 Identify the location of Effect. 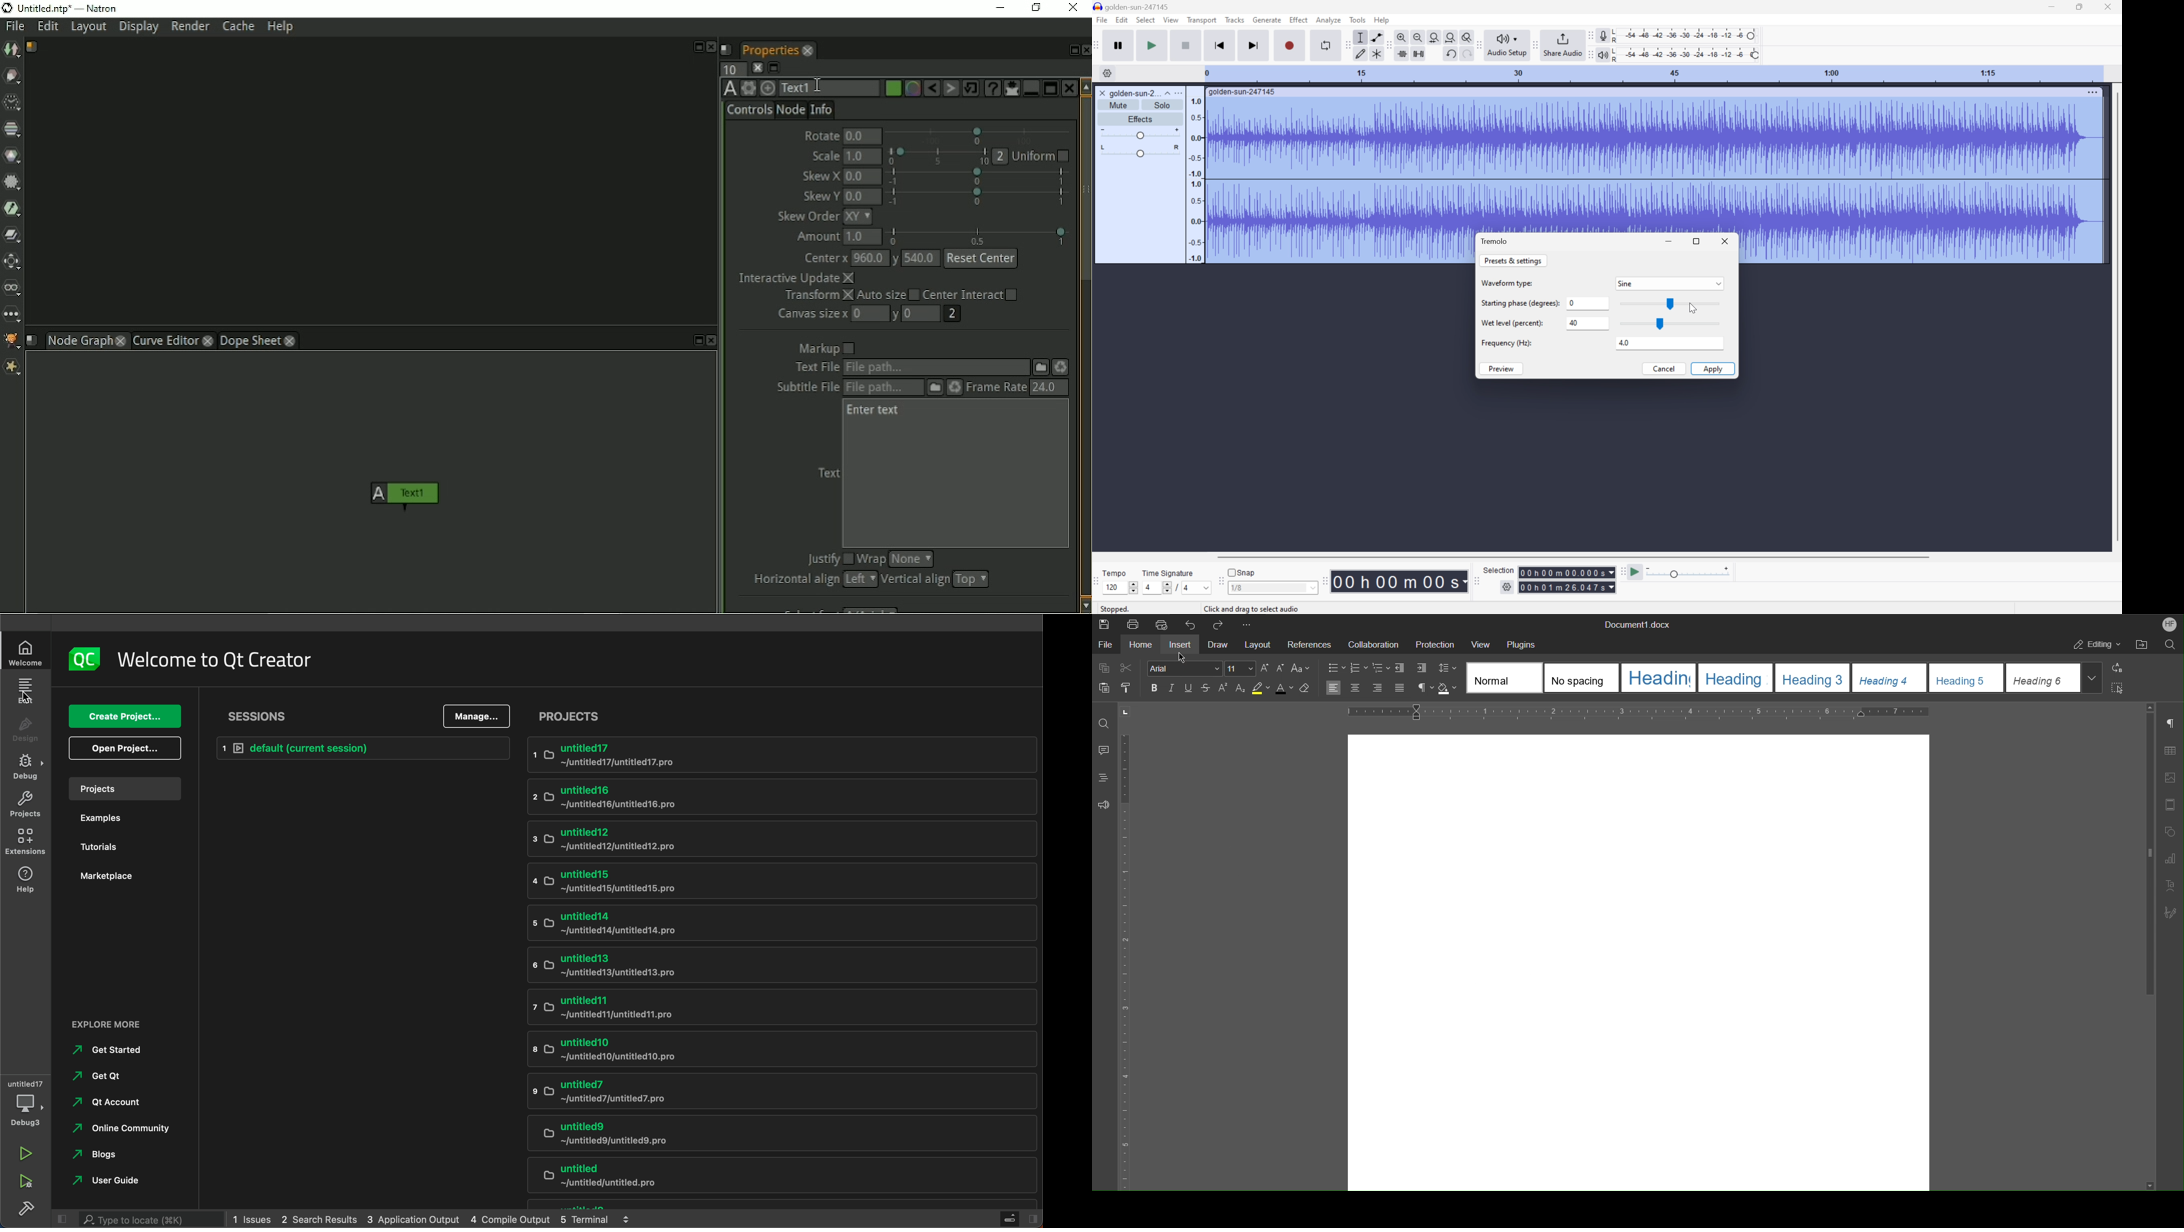
(1299, 20).